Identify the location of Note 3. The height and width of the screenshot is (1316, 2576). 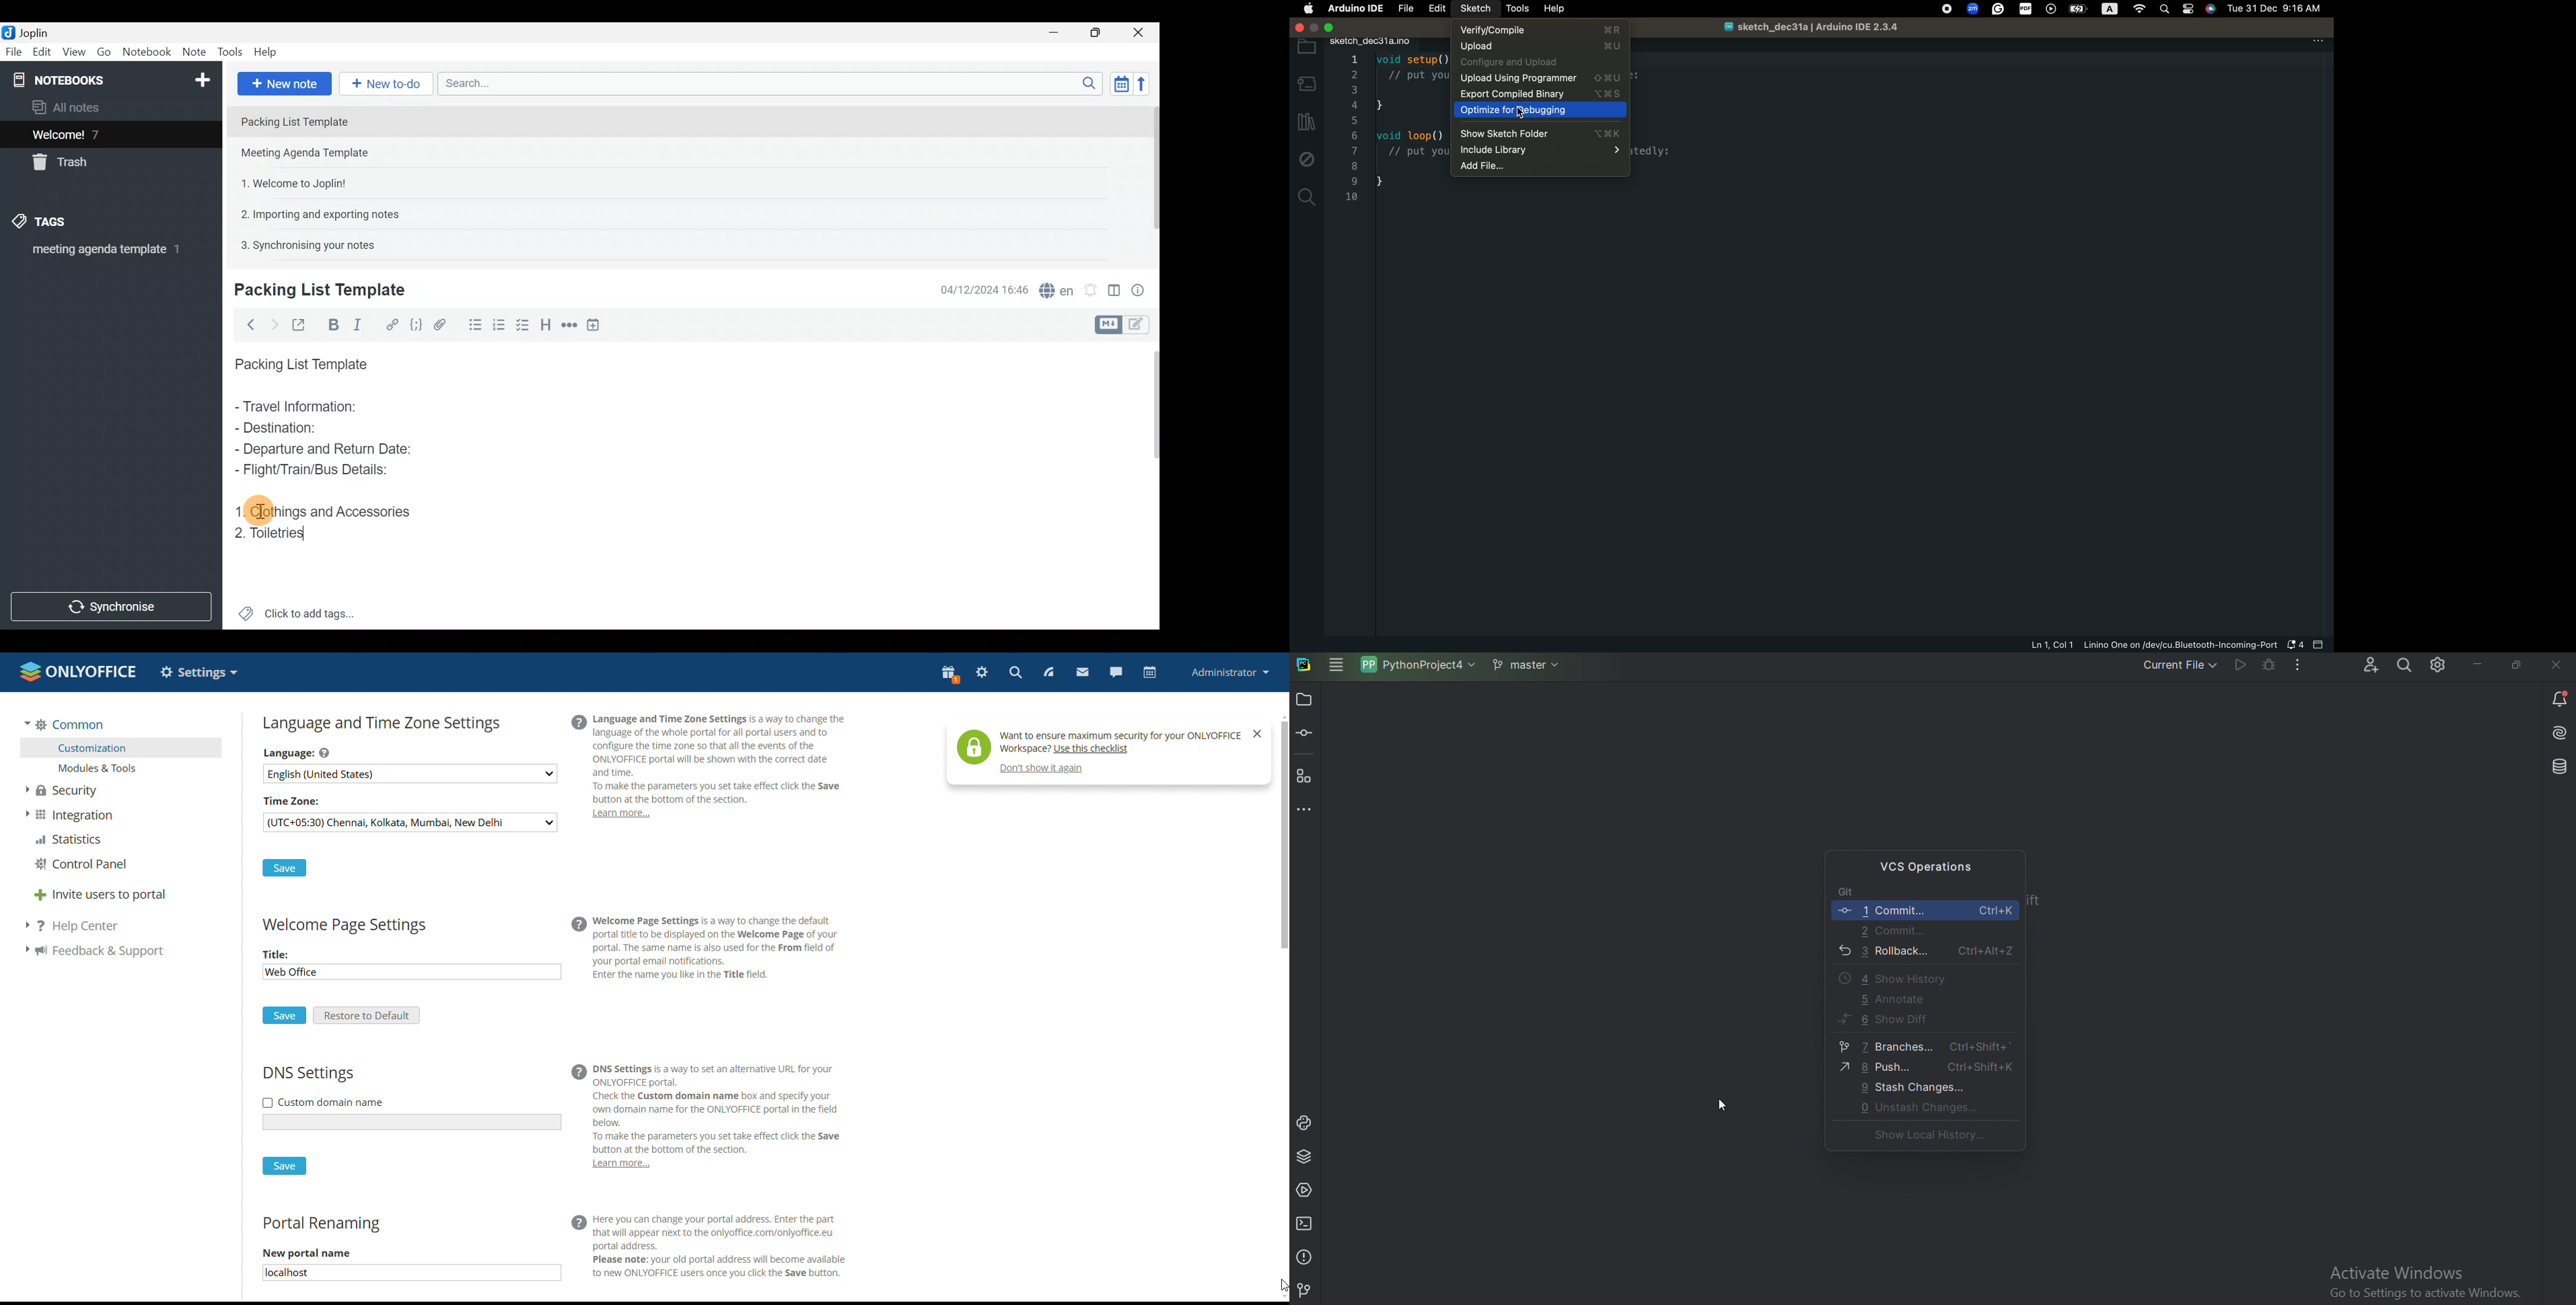
(289, 182).